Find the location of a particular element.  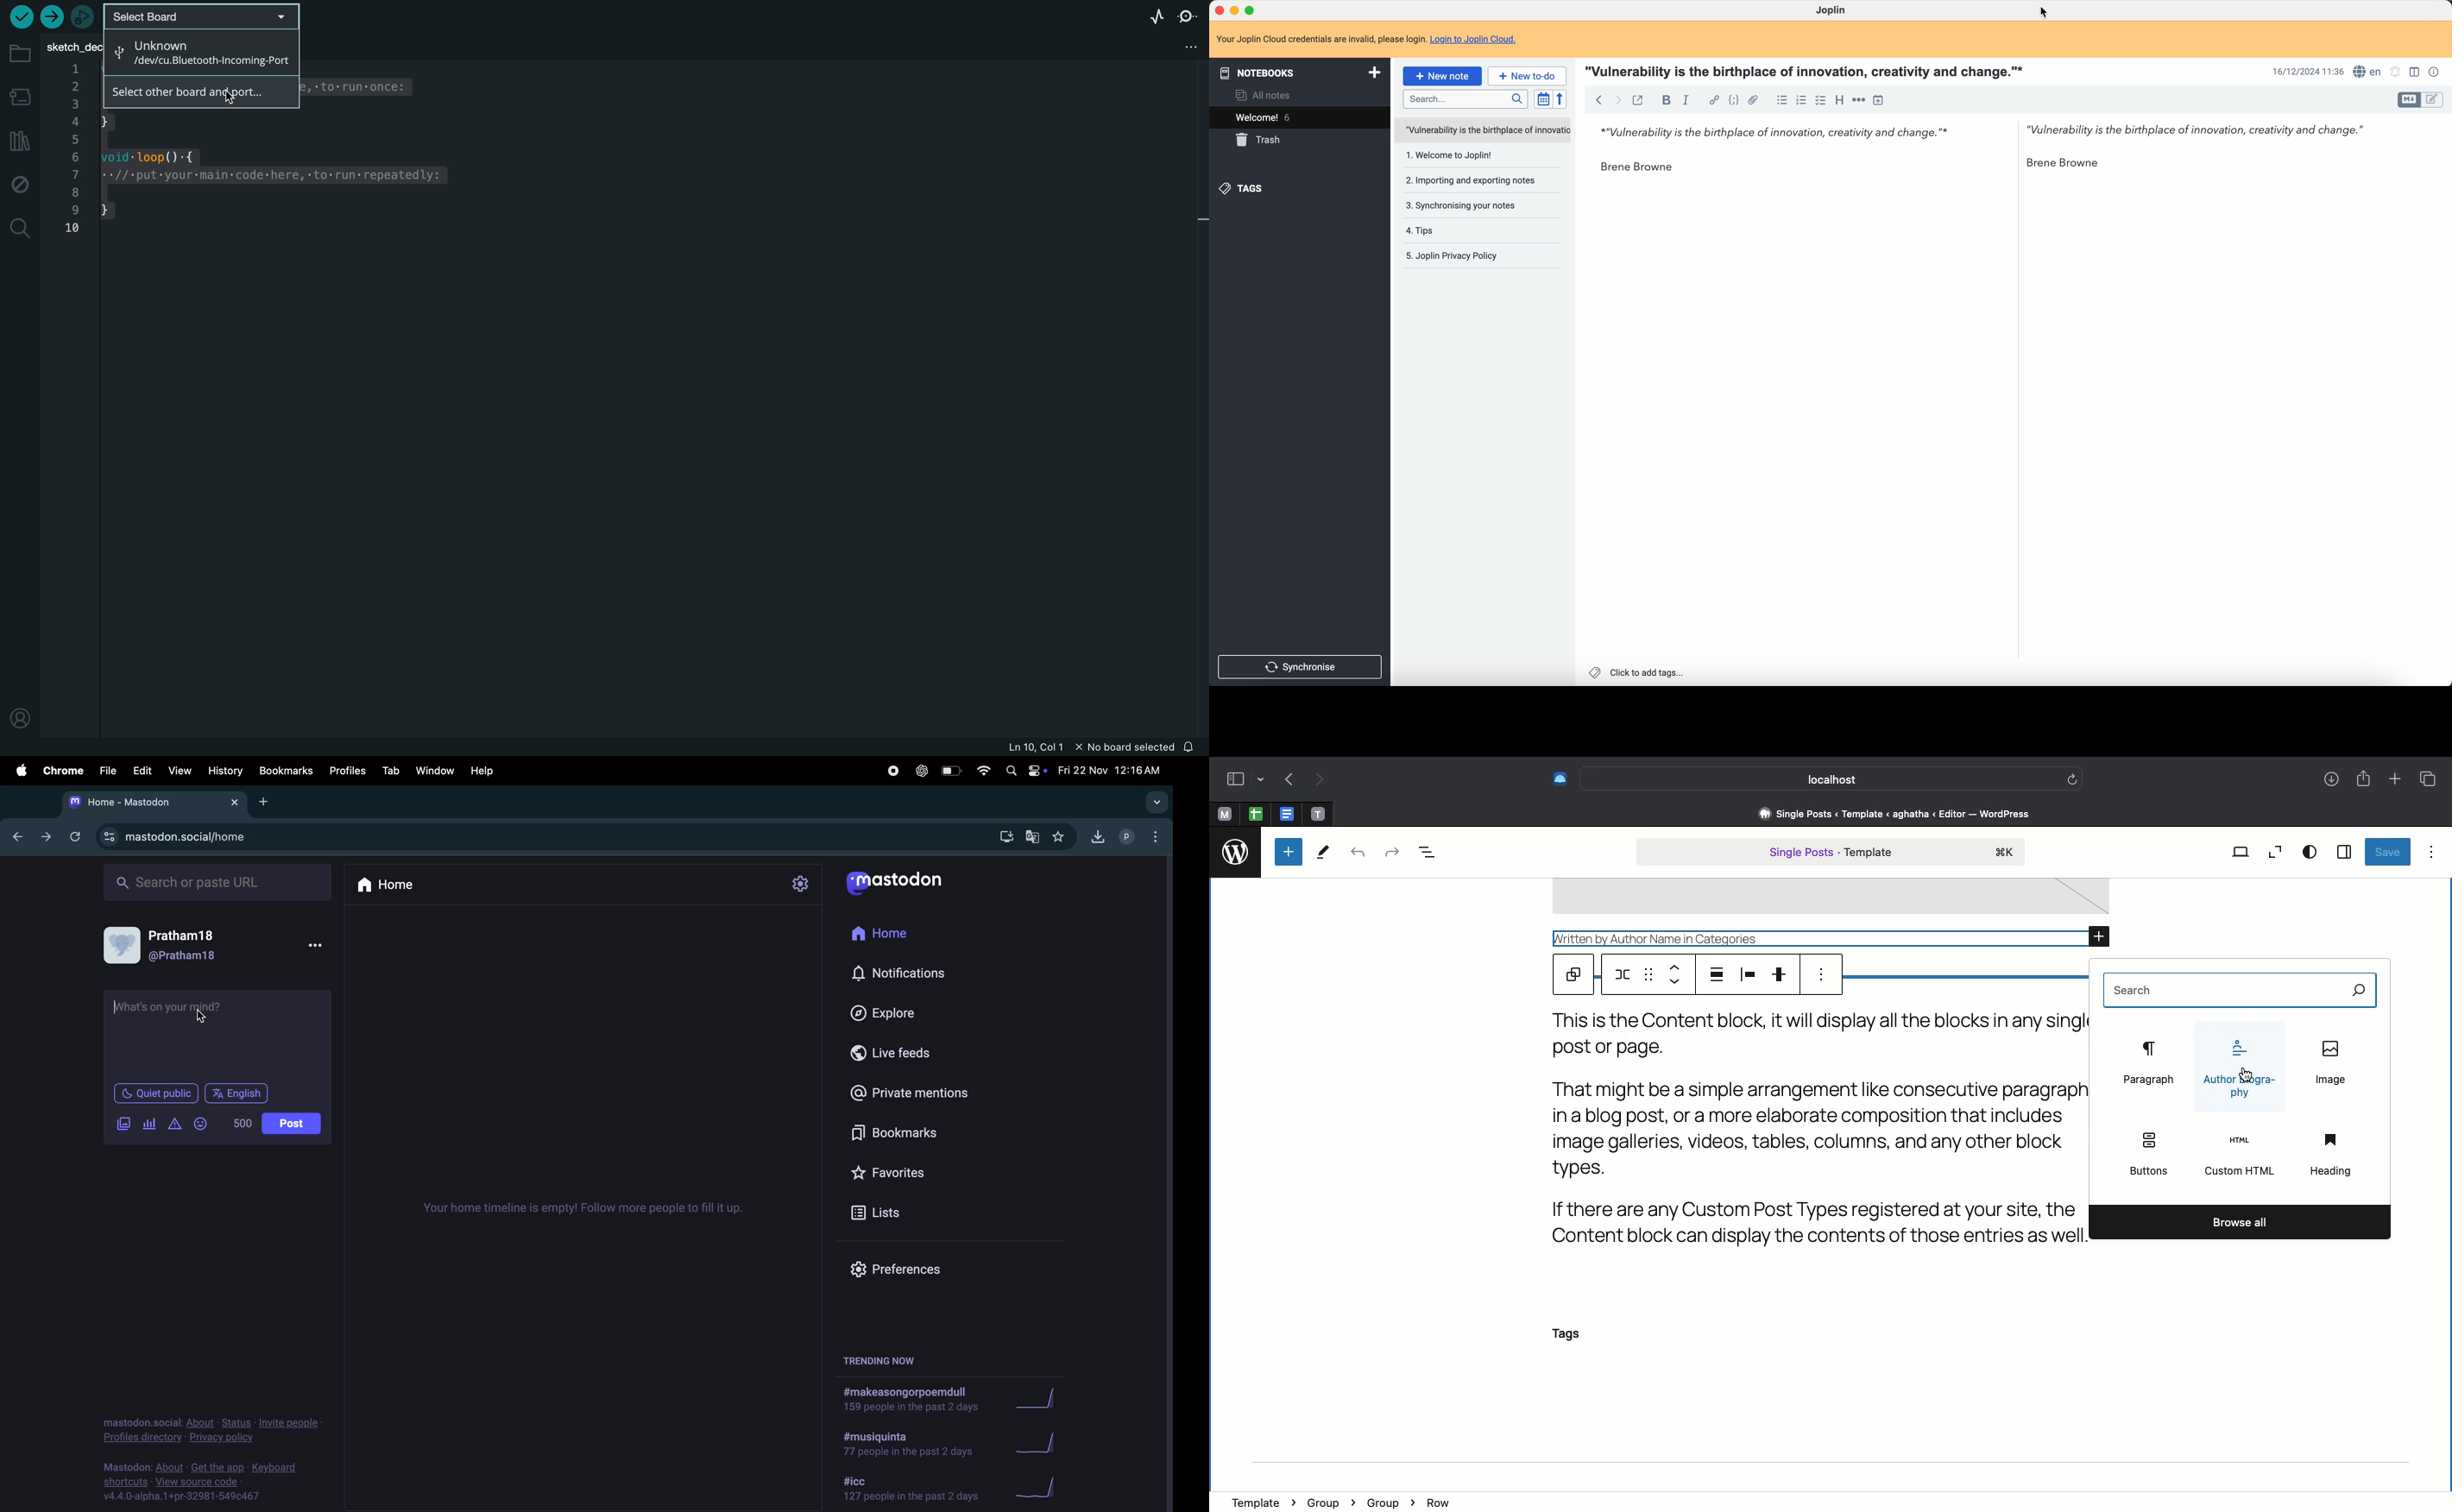

Text is located at coordinates (1818, 1128).